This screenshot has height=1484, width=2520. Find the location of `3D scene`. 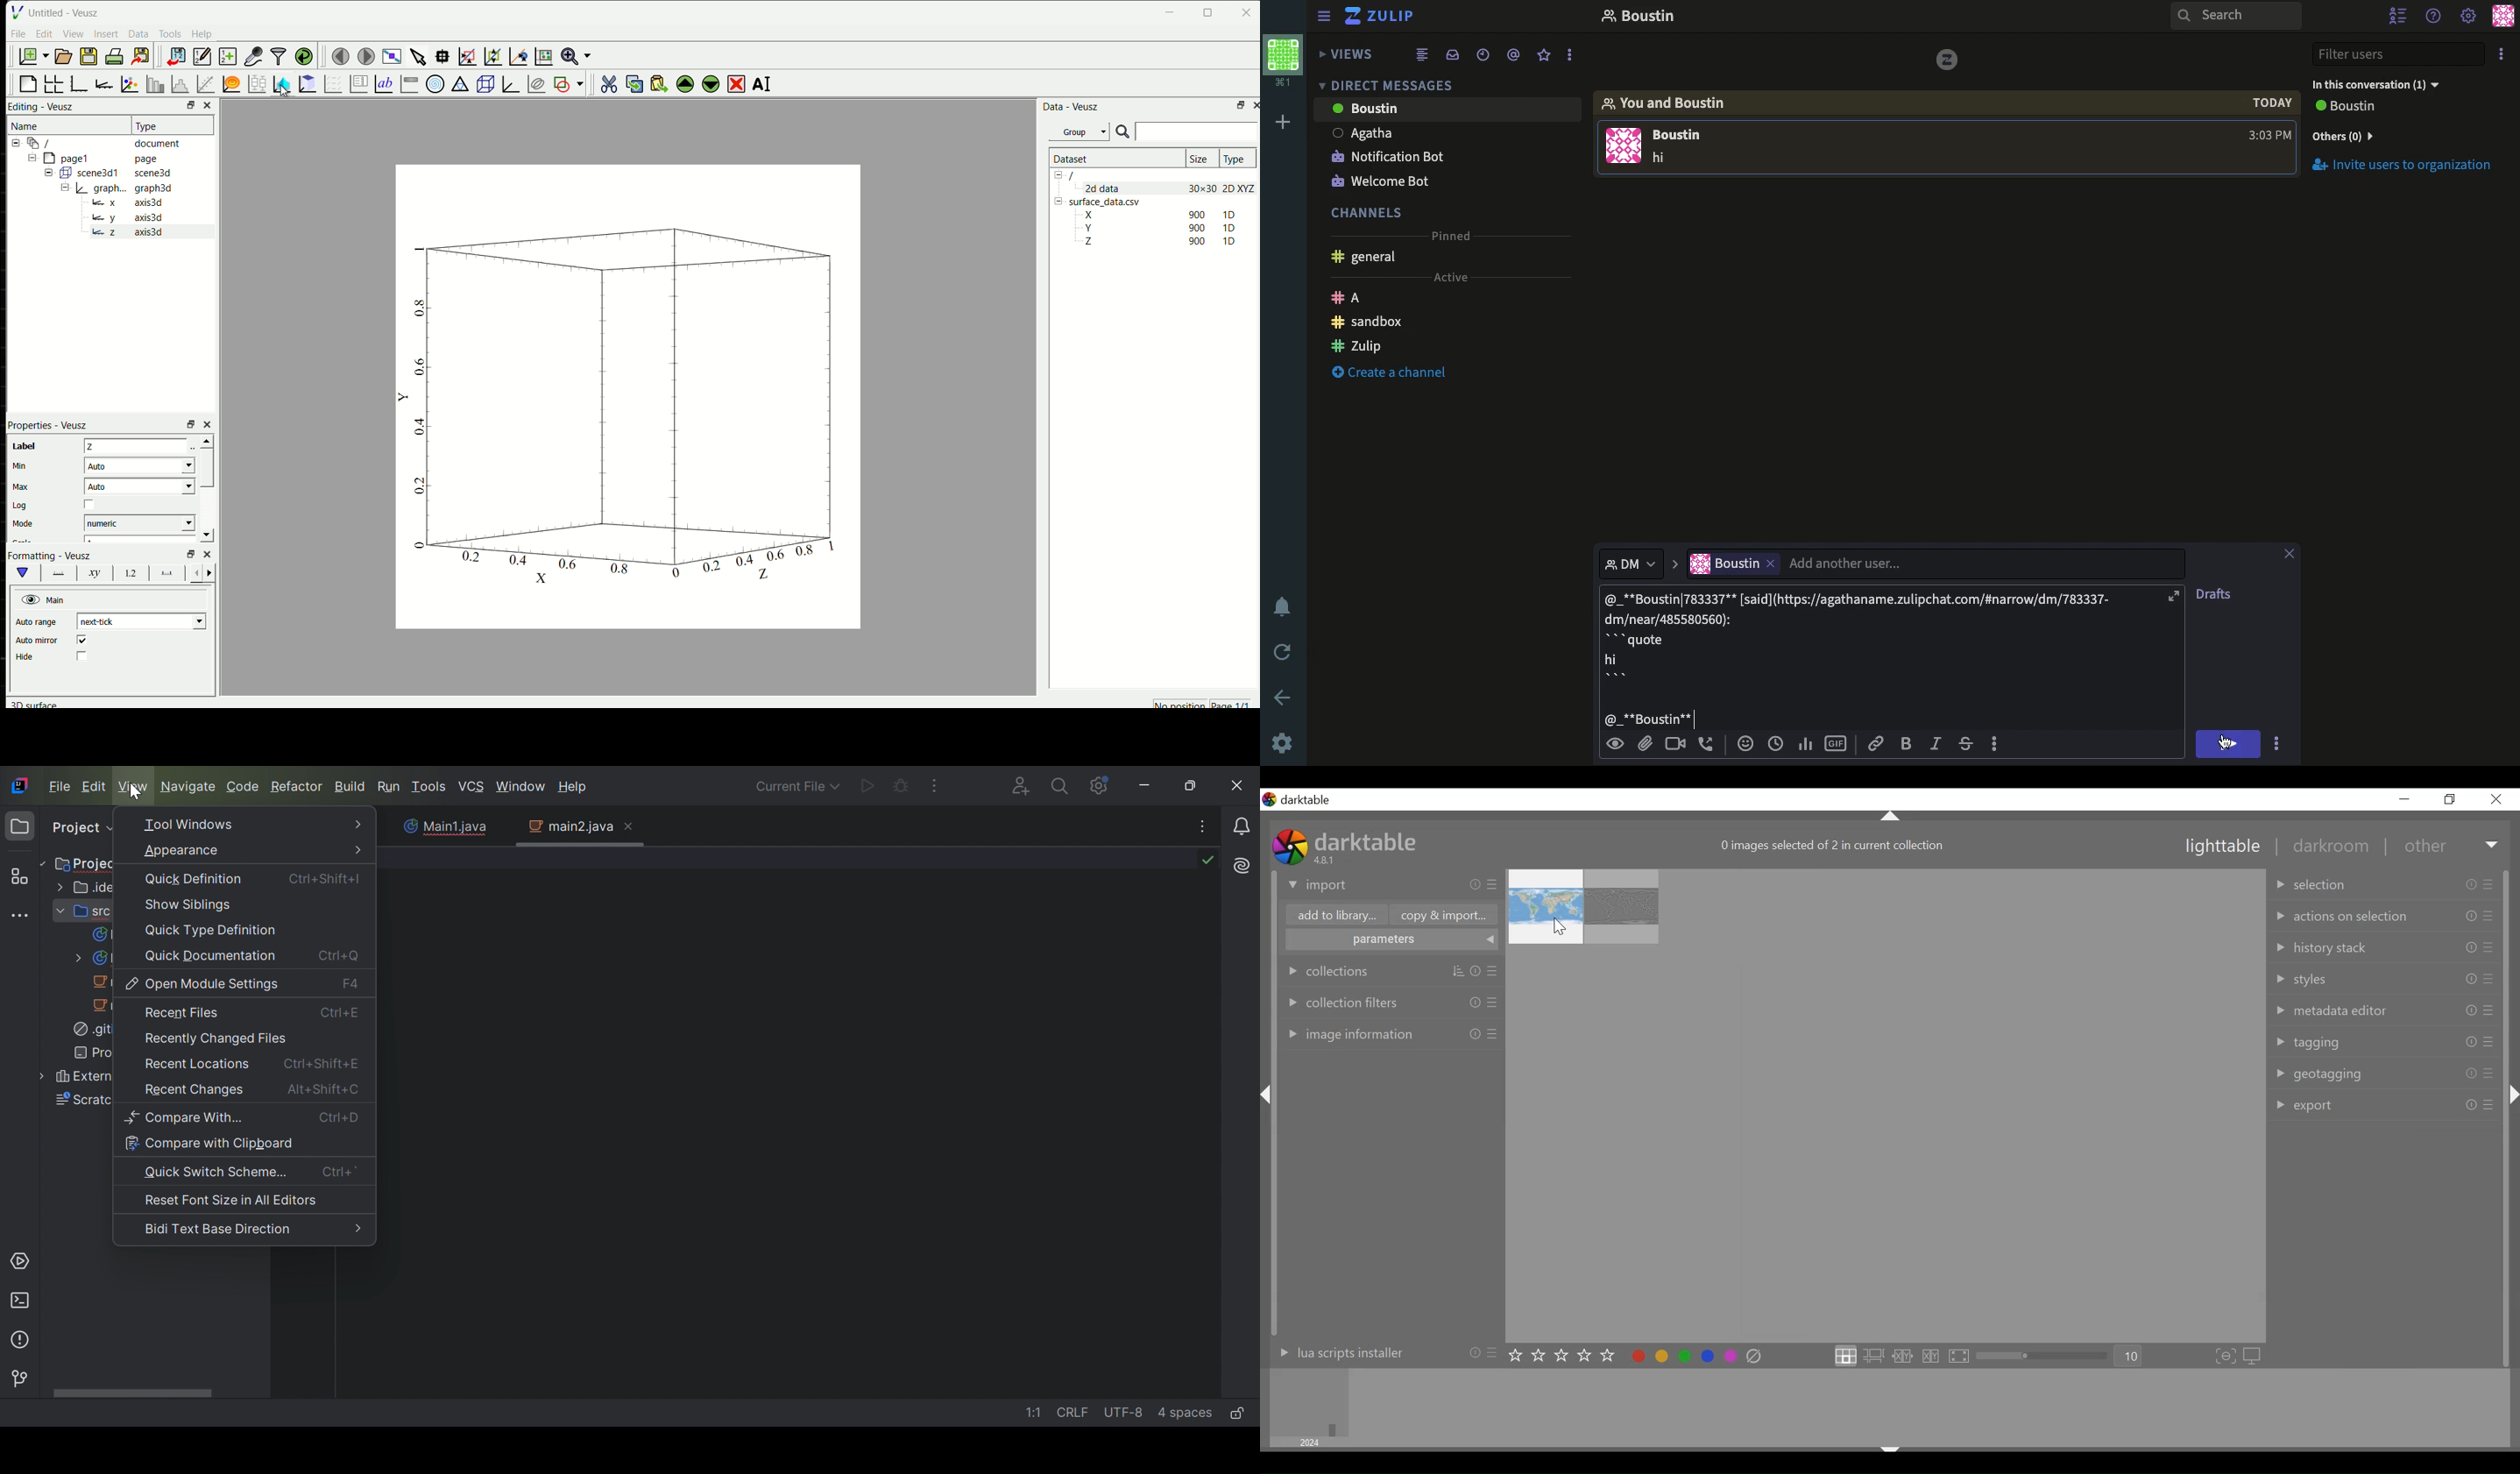

3D scene is located at coordinates (486, 83).